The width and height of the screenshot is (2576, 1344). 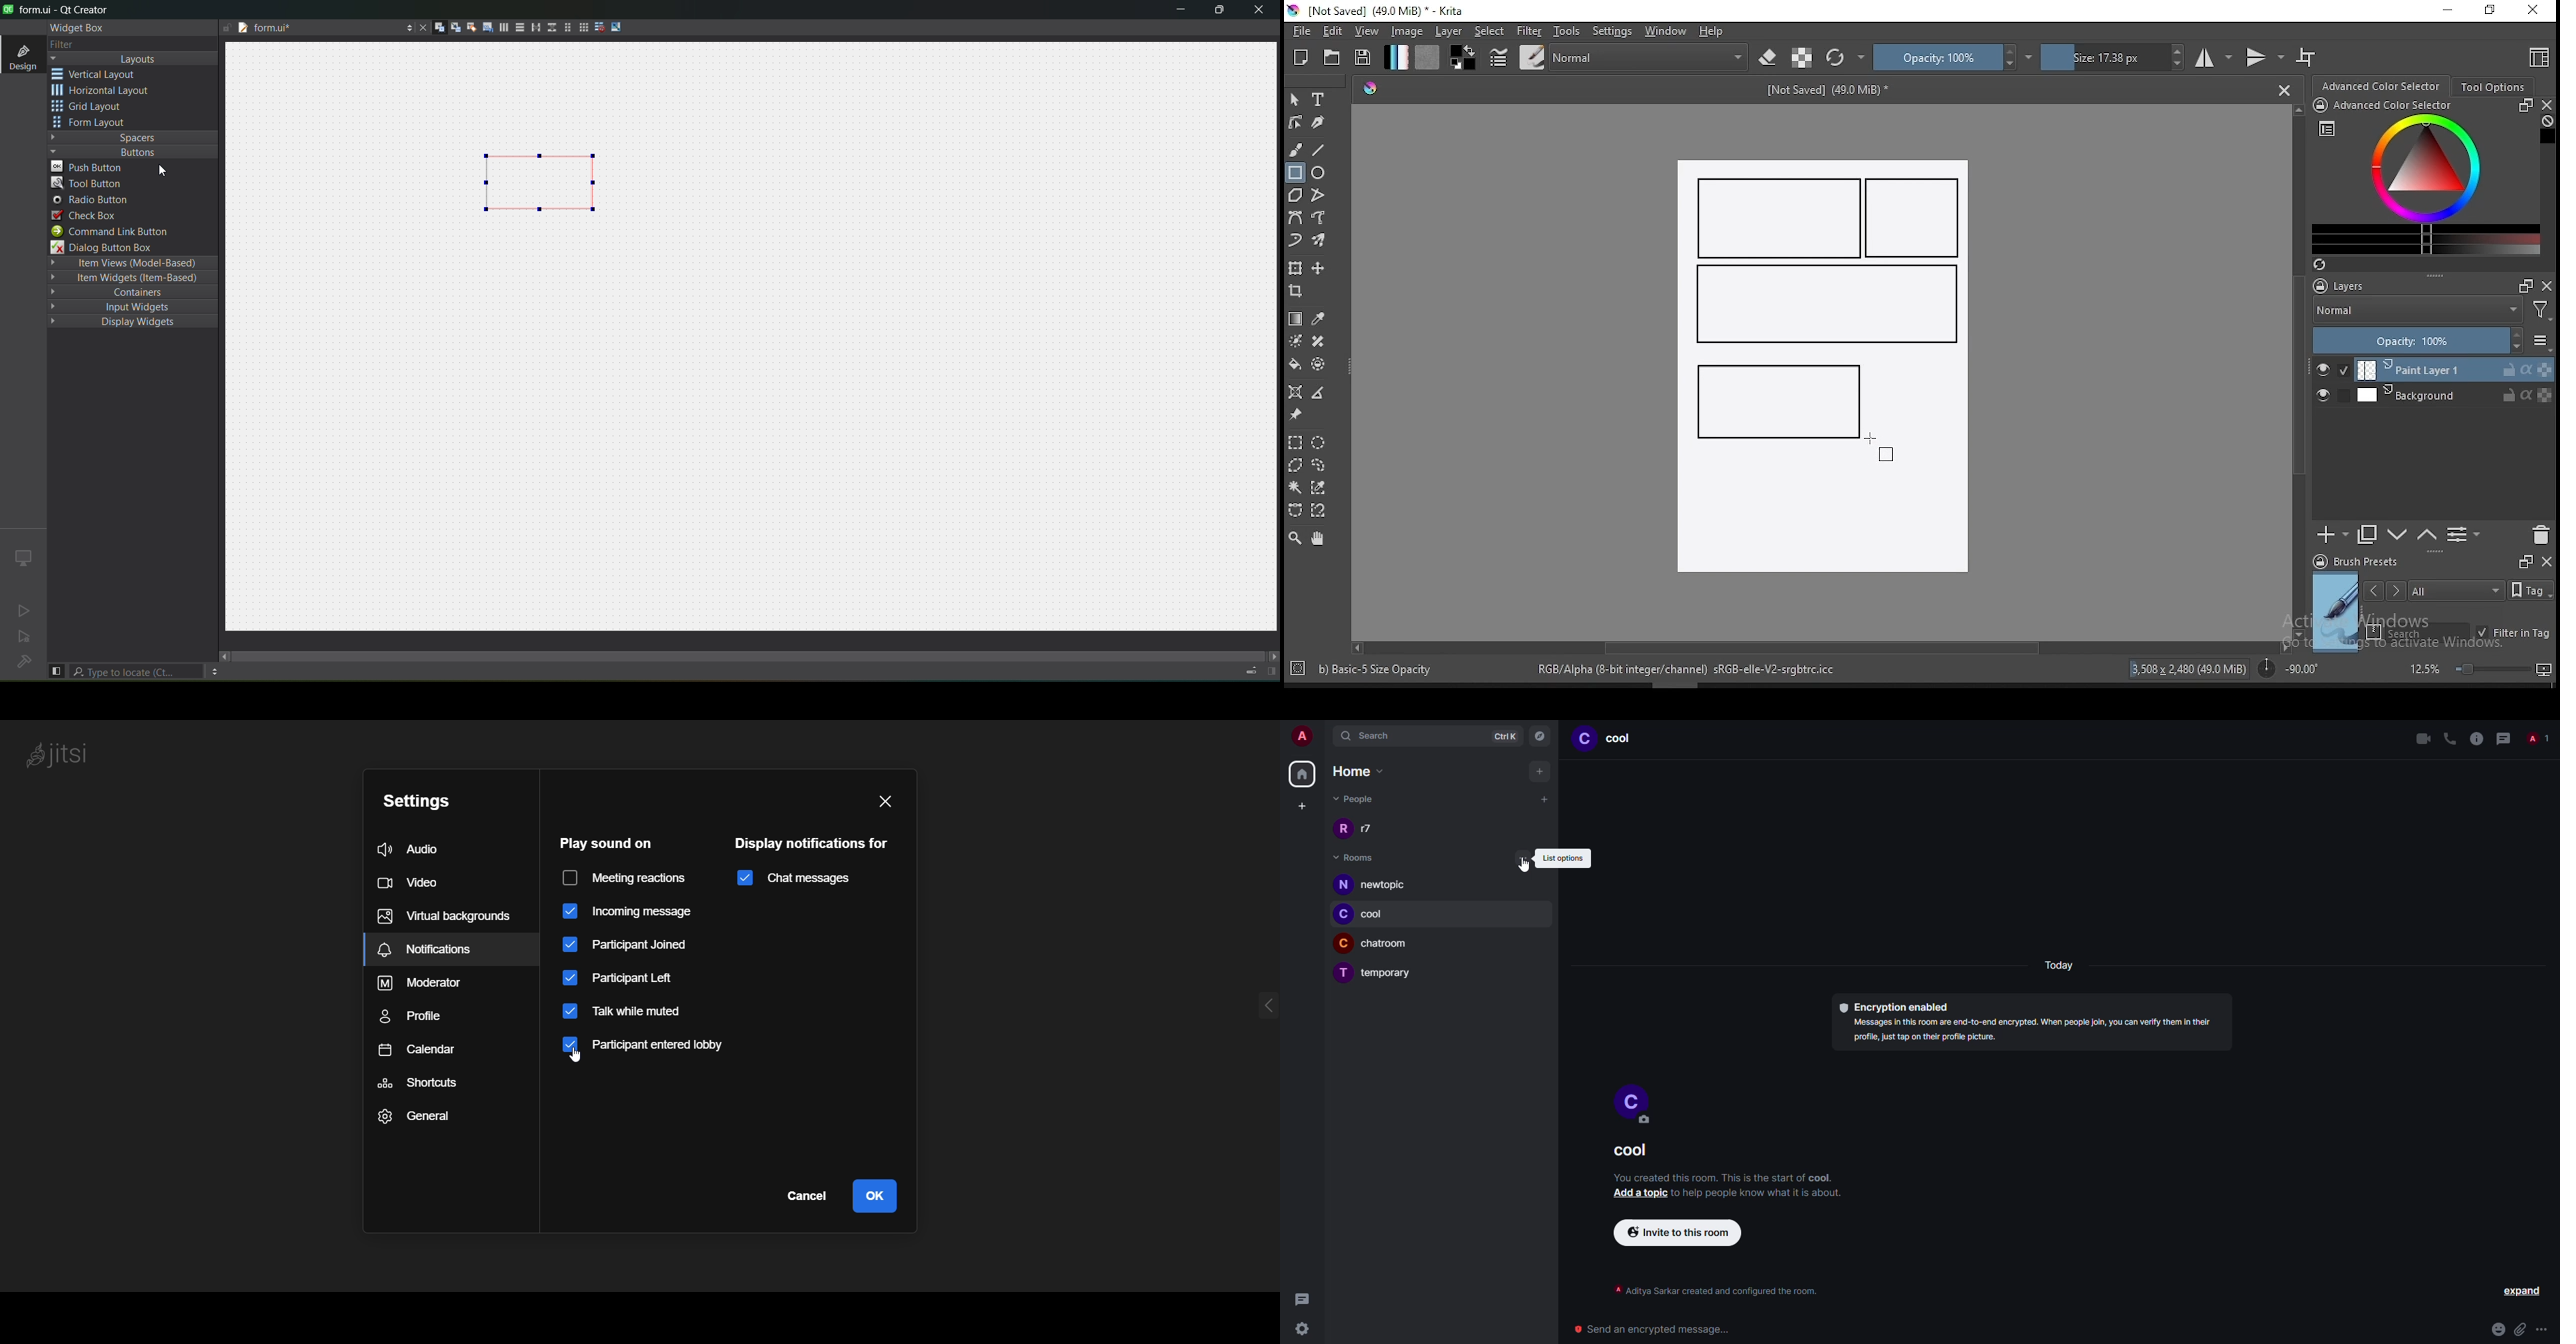 I want to click on ctrlK, so click(x=1501, y=737).